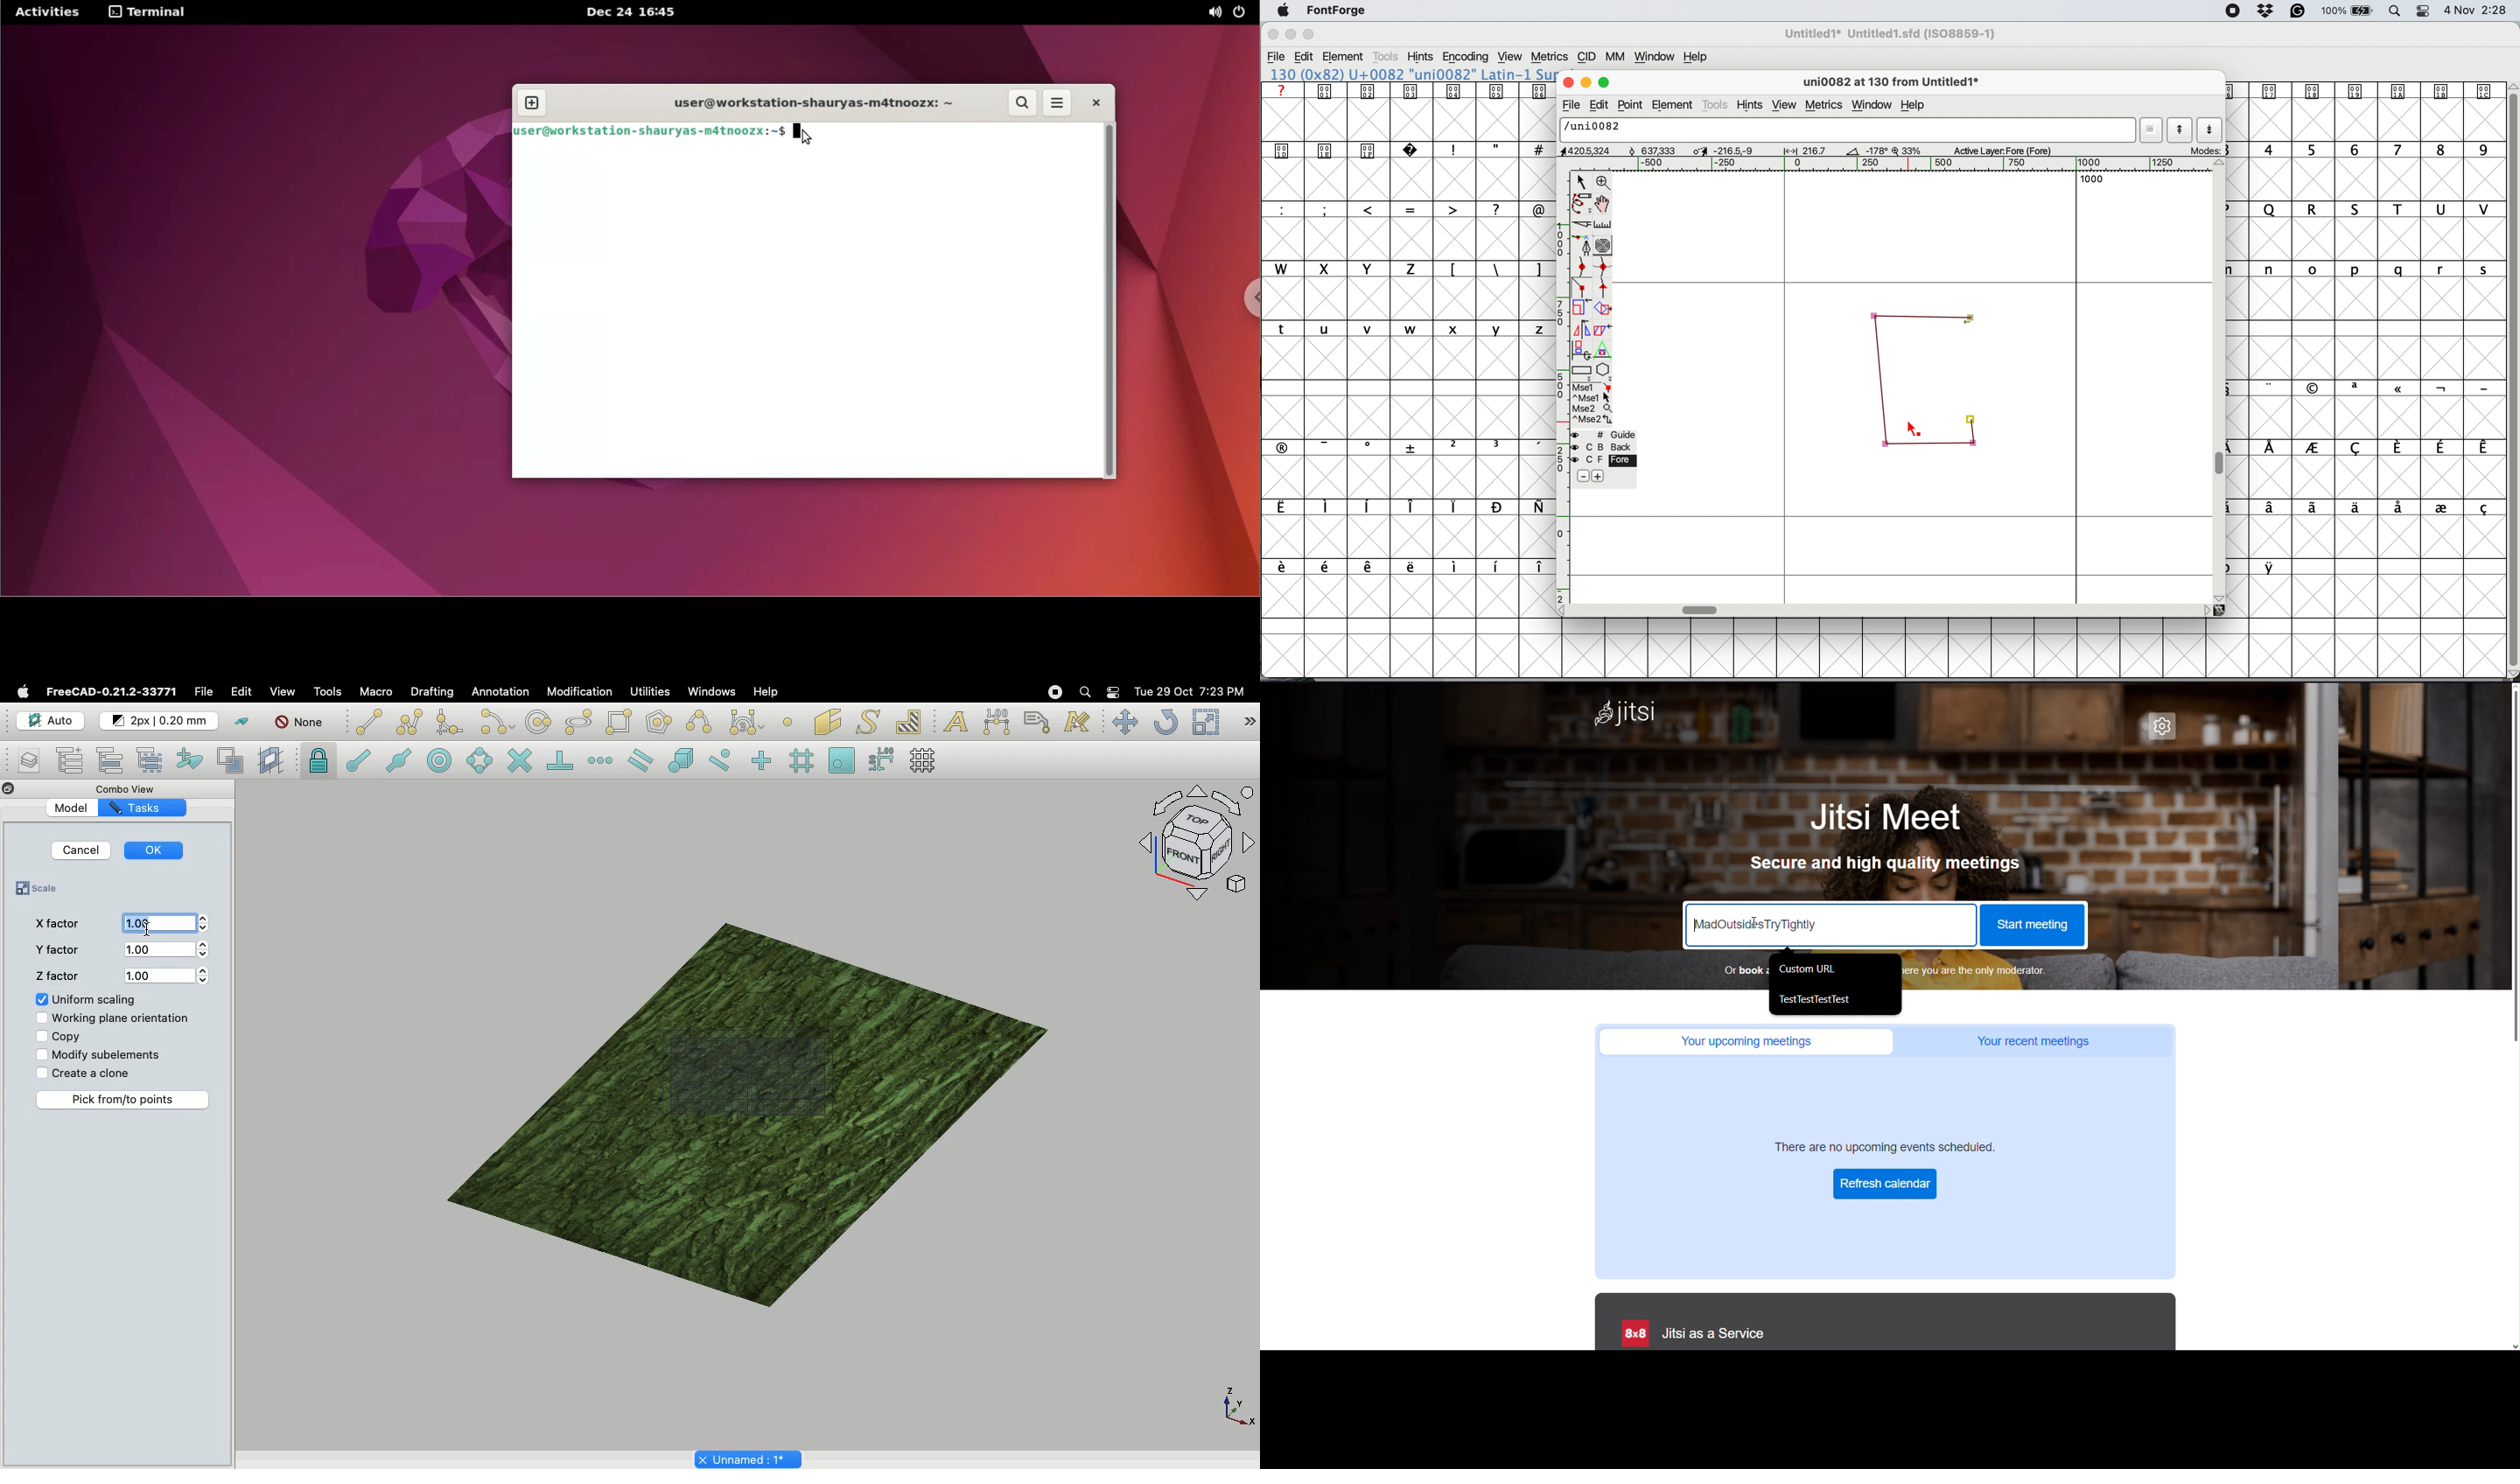  What do you see at coordinates (1597, 476) in the screenshot?
I see `add` at bounding box center [1597, 476].